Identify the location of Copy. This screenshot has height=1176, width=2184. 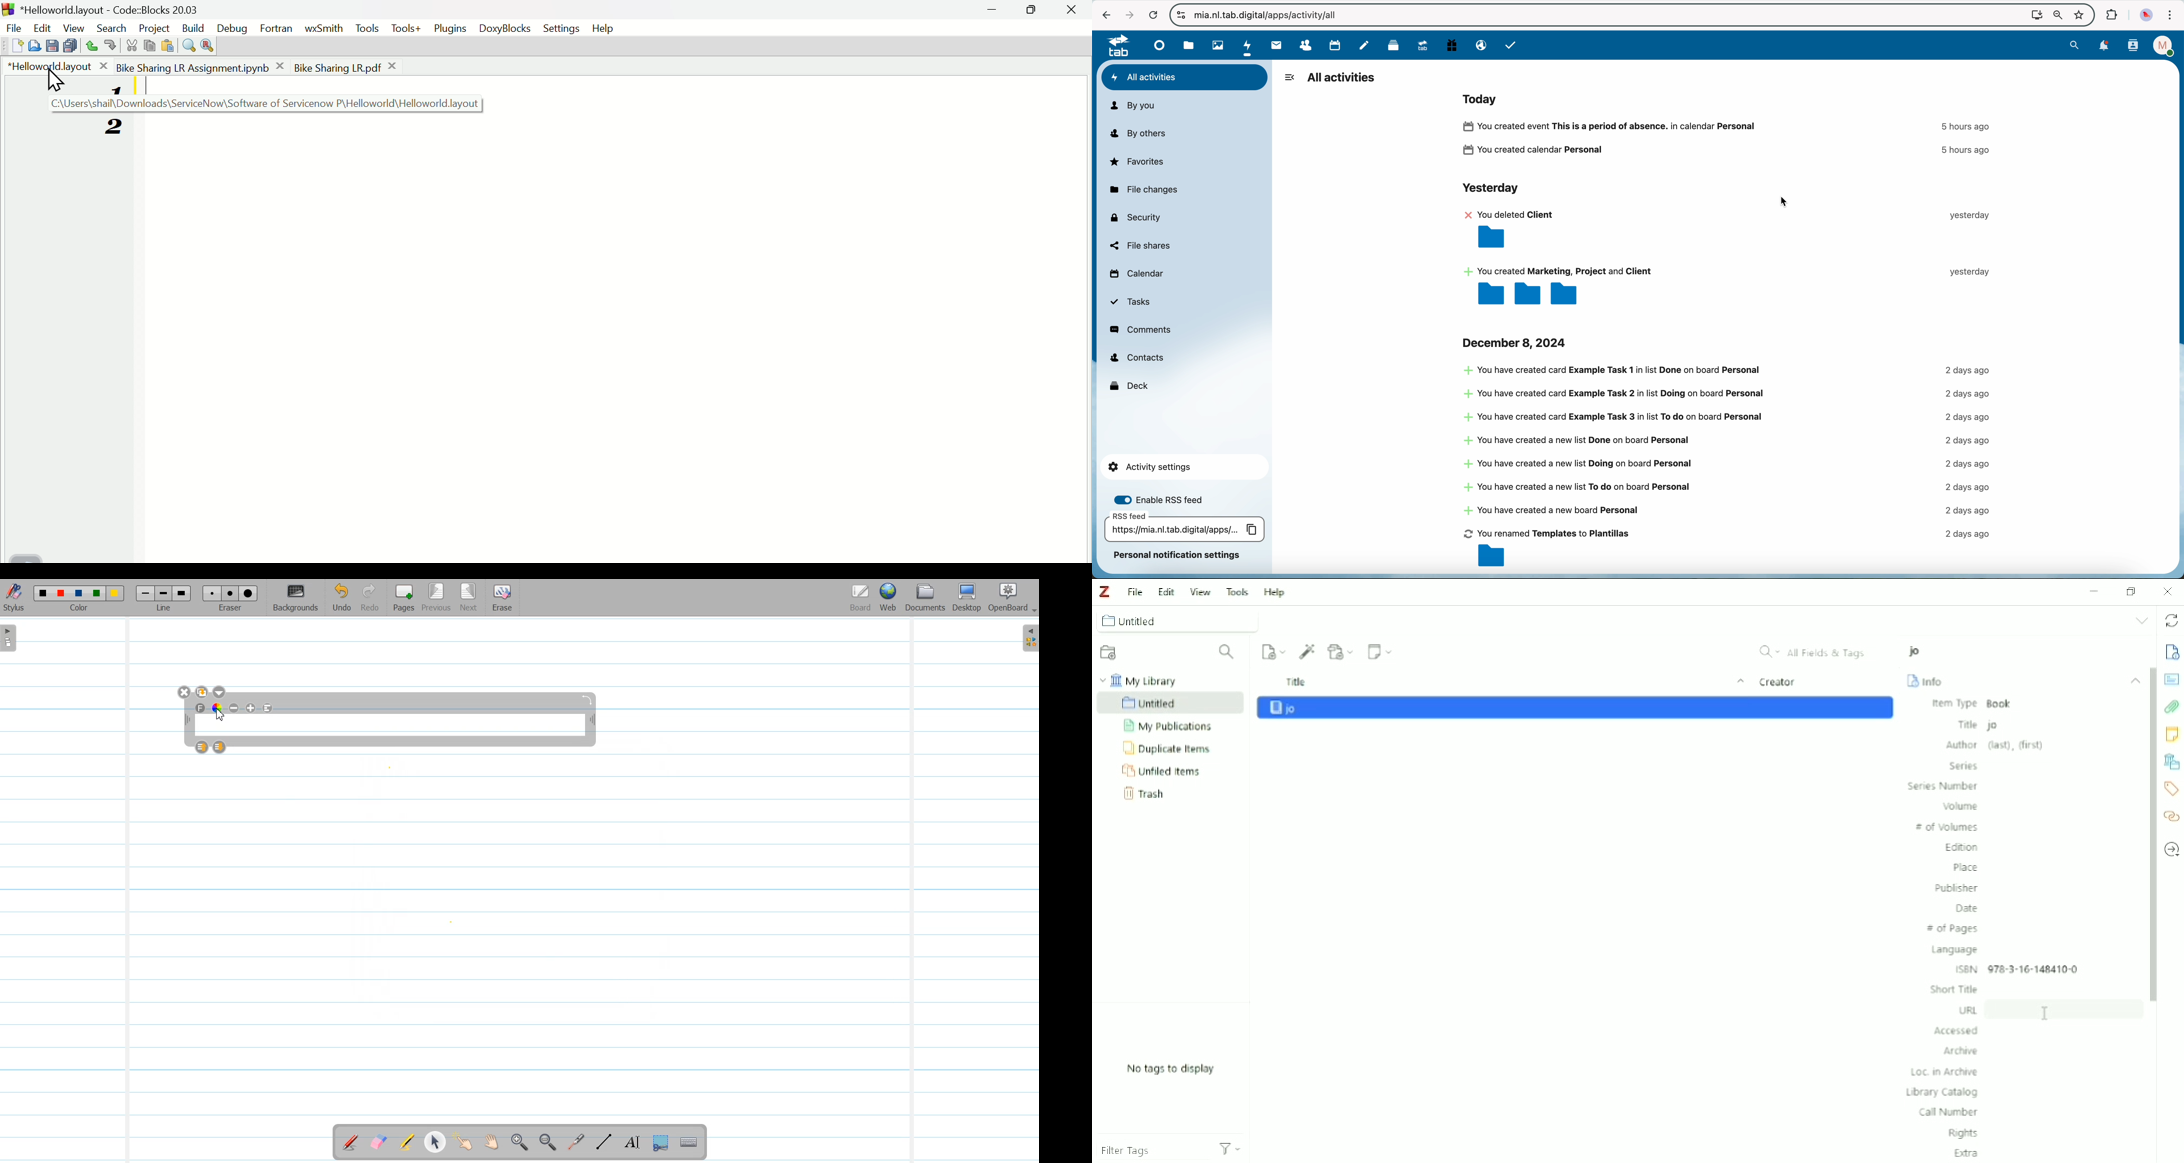
(150, 44).